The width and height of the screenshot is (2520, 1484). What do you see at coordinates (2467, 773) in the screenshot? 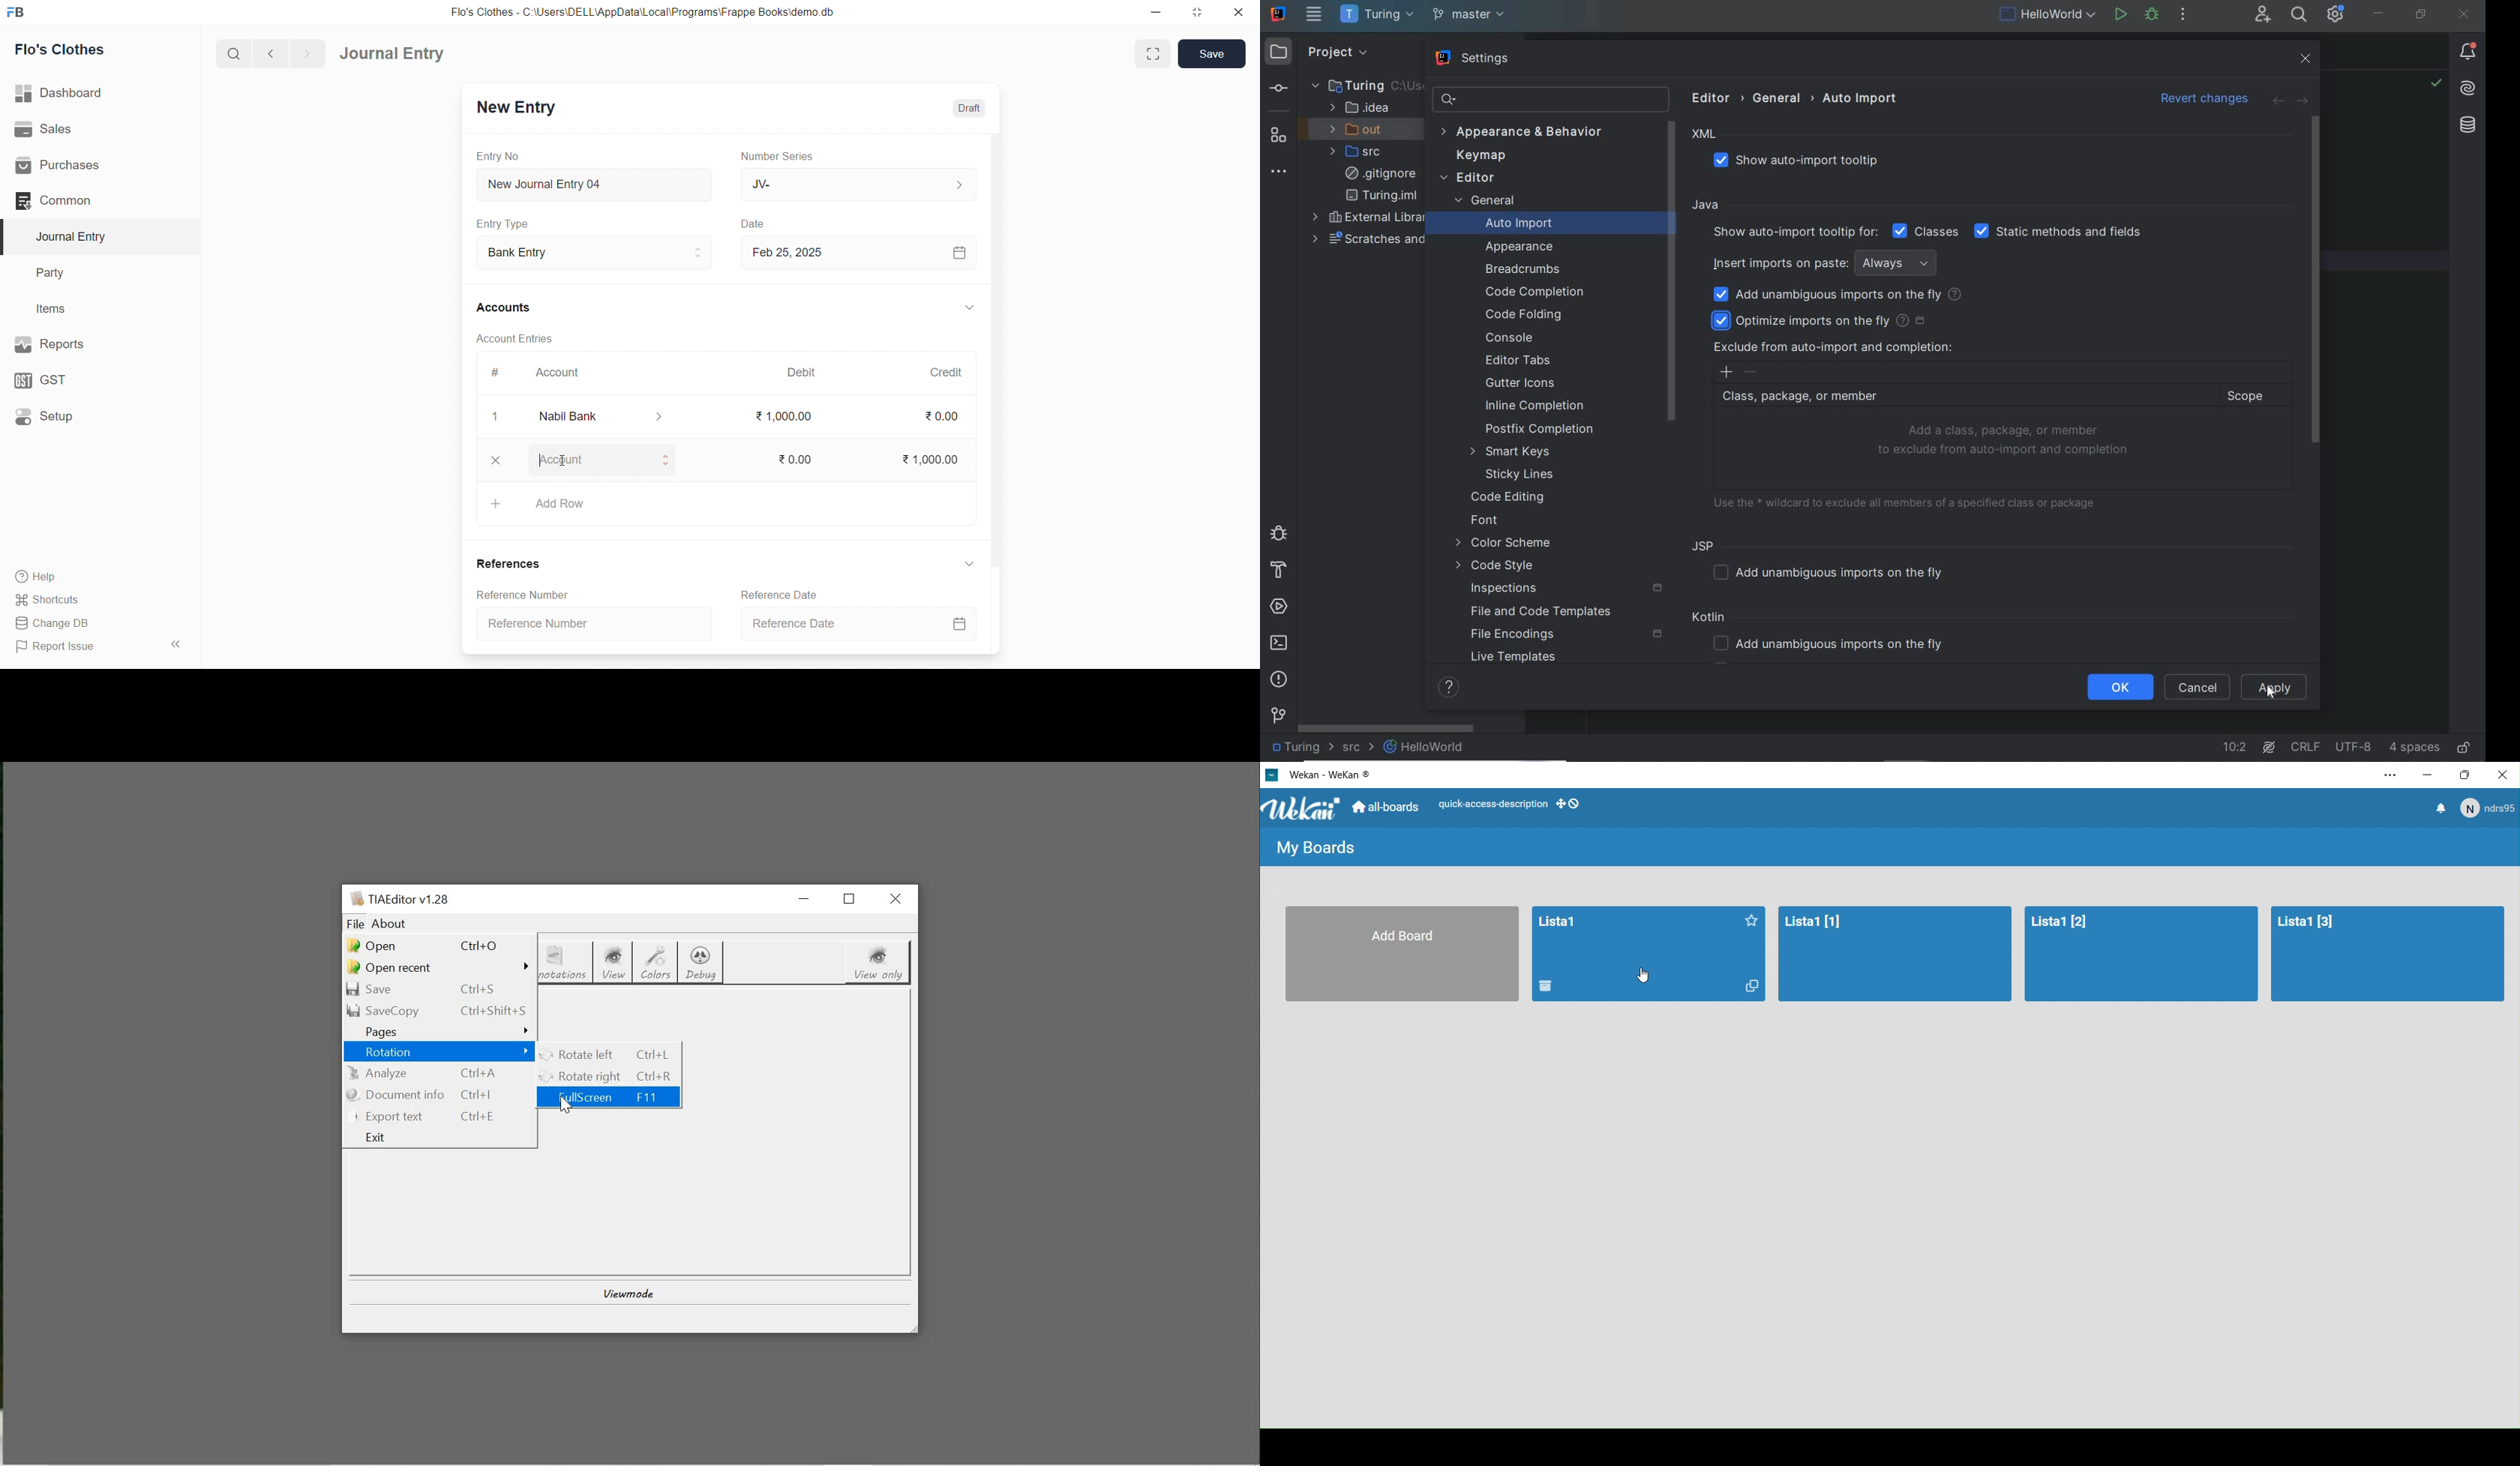
I see `Box` at bounding box center [2467, 773].